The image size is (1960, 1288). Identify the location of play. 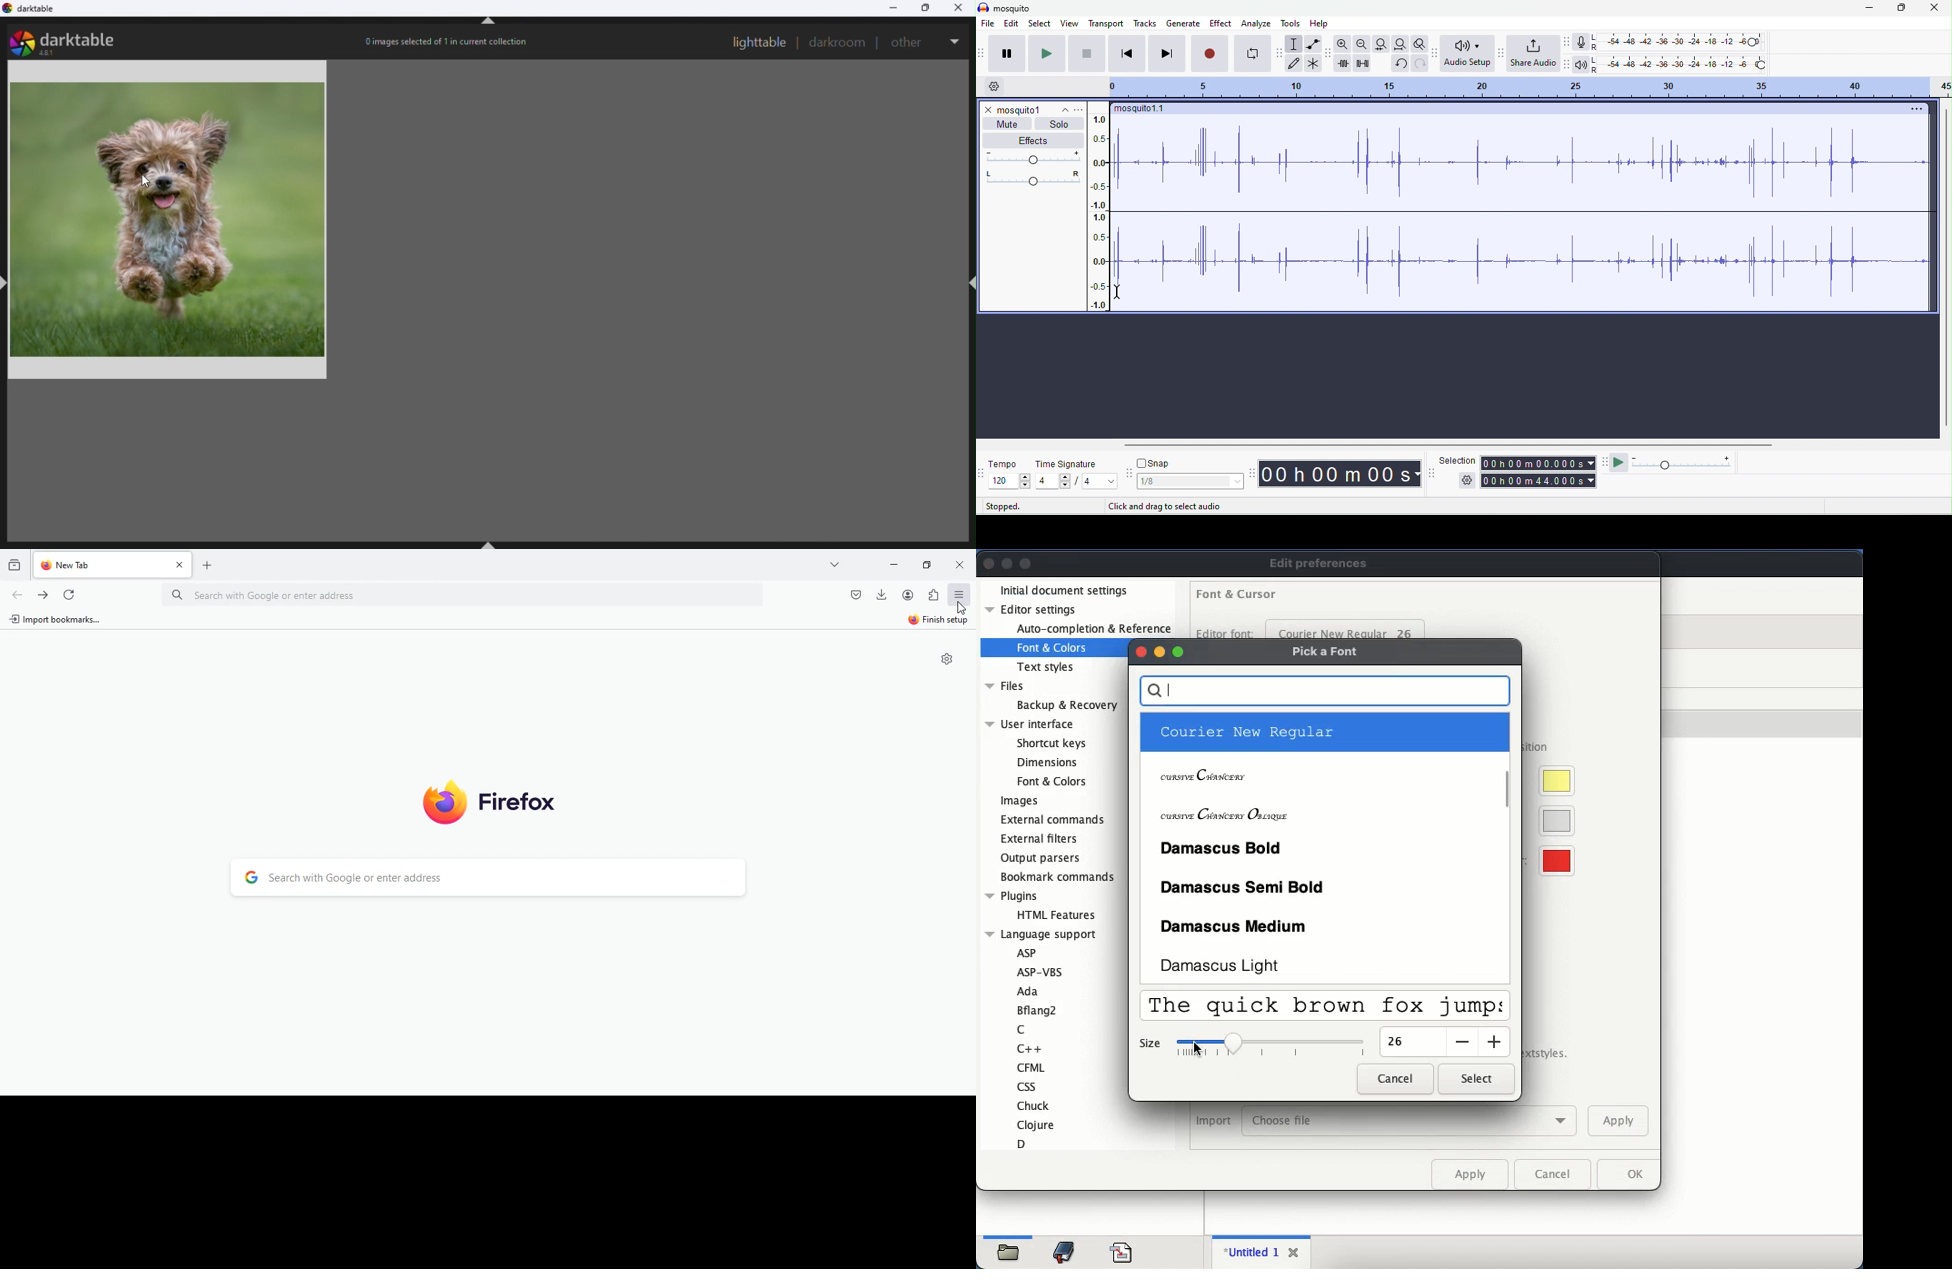
(1045, 53).